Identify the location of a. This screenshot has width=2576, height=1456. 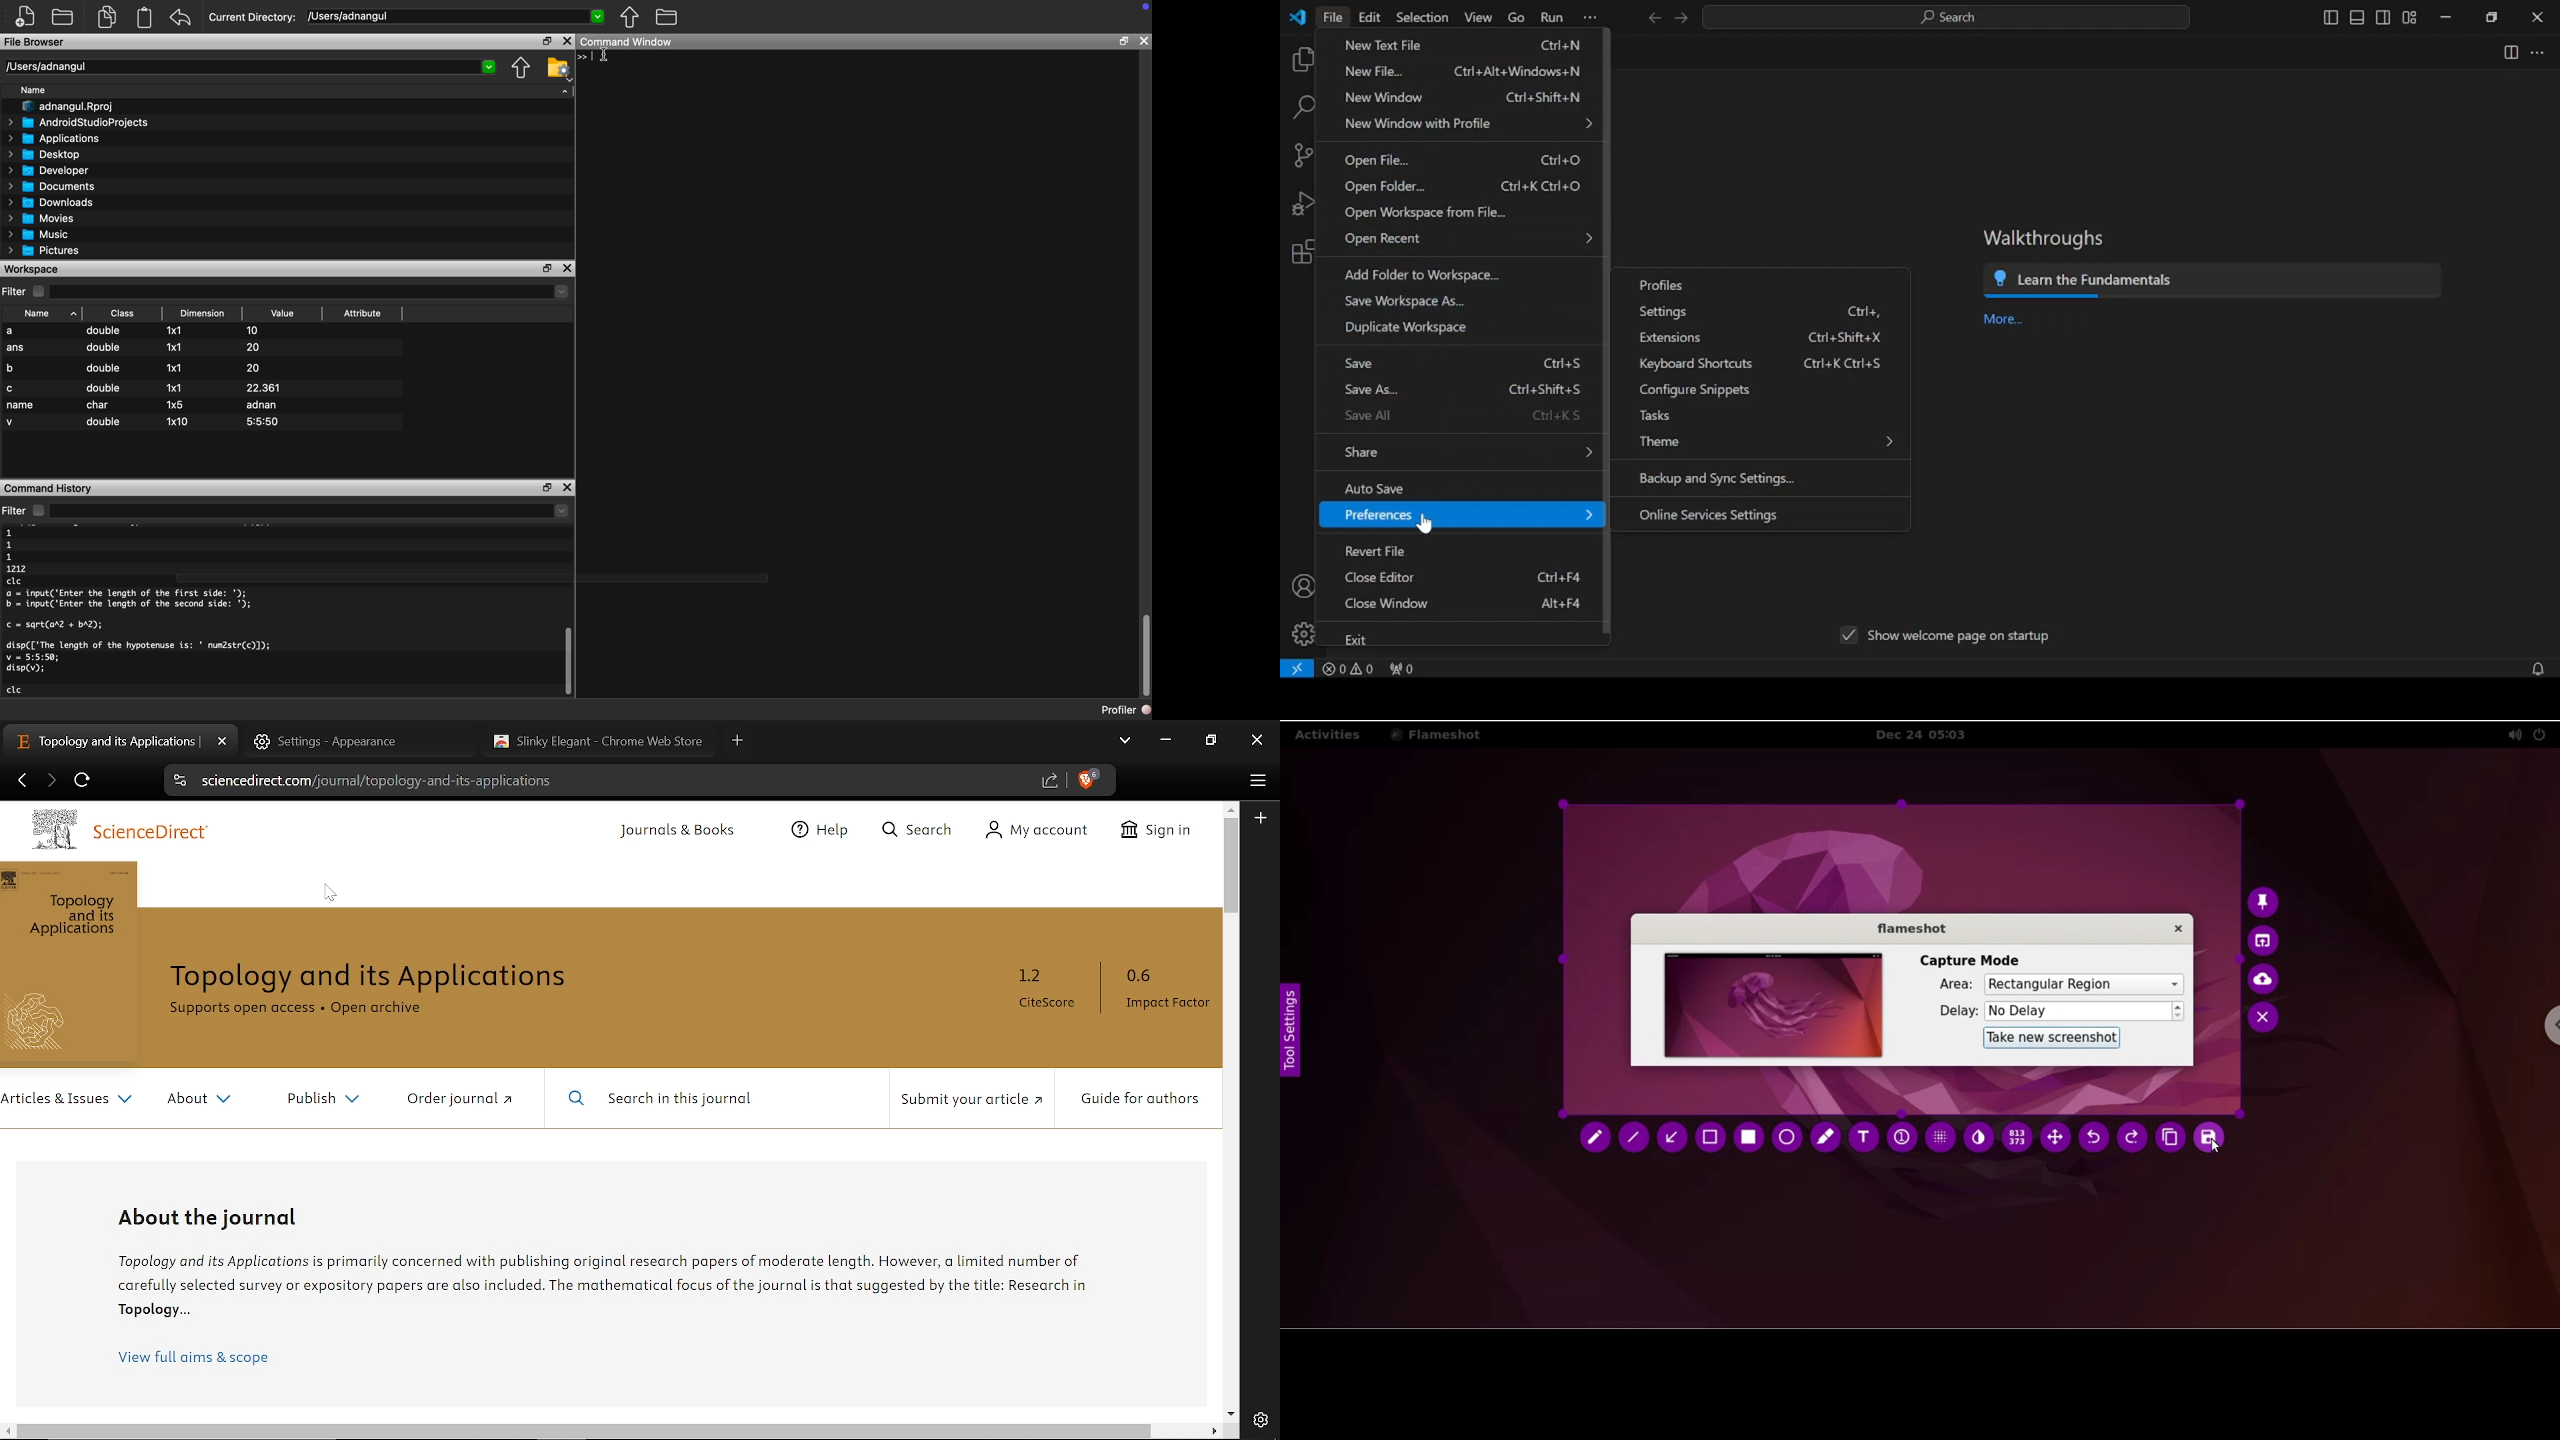
(11, 331).